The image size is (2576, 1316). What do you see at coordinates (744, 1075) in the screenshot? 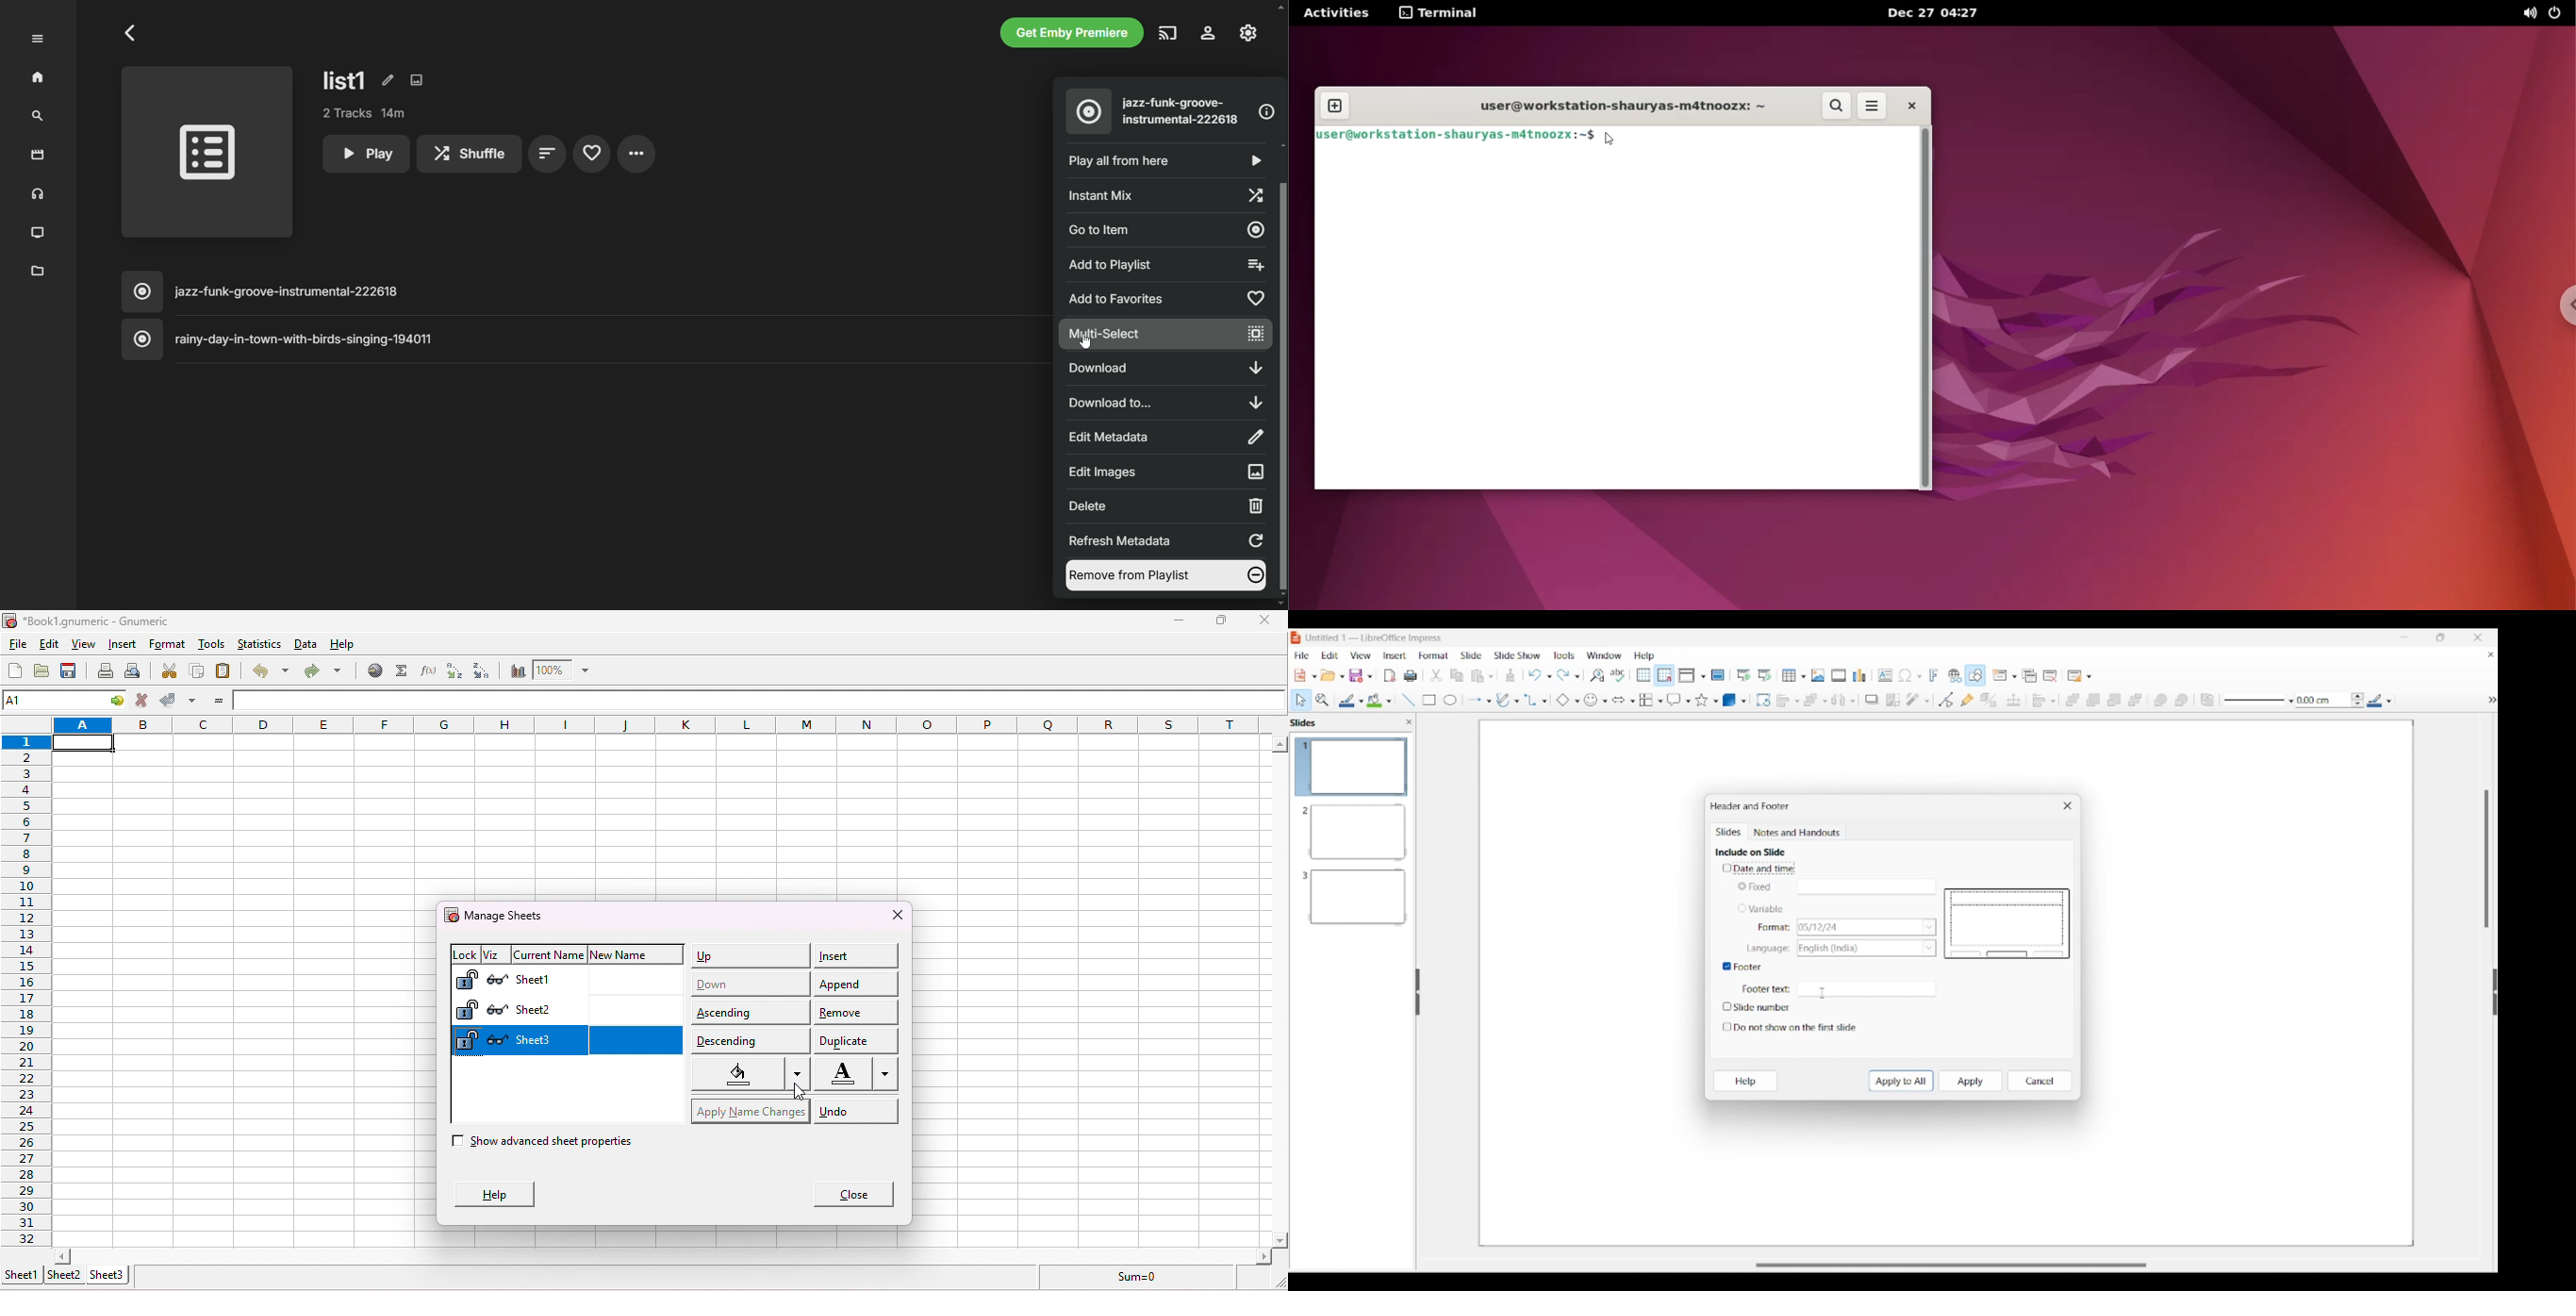
I see `select color` at bounding box center [744, 1075].